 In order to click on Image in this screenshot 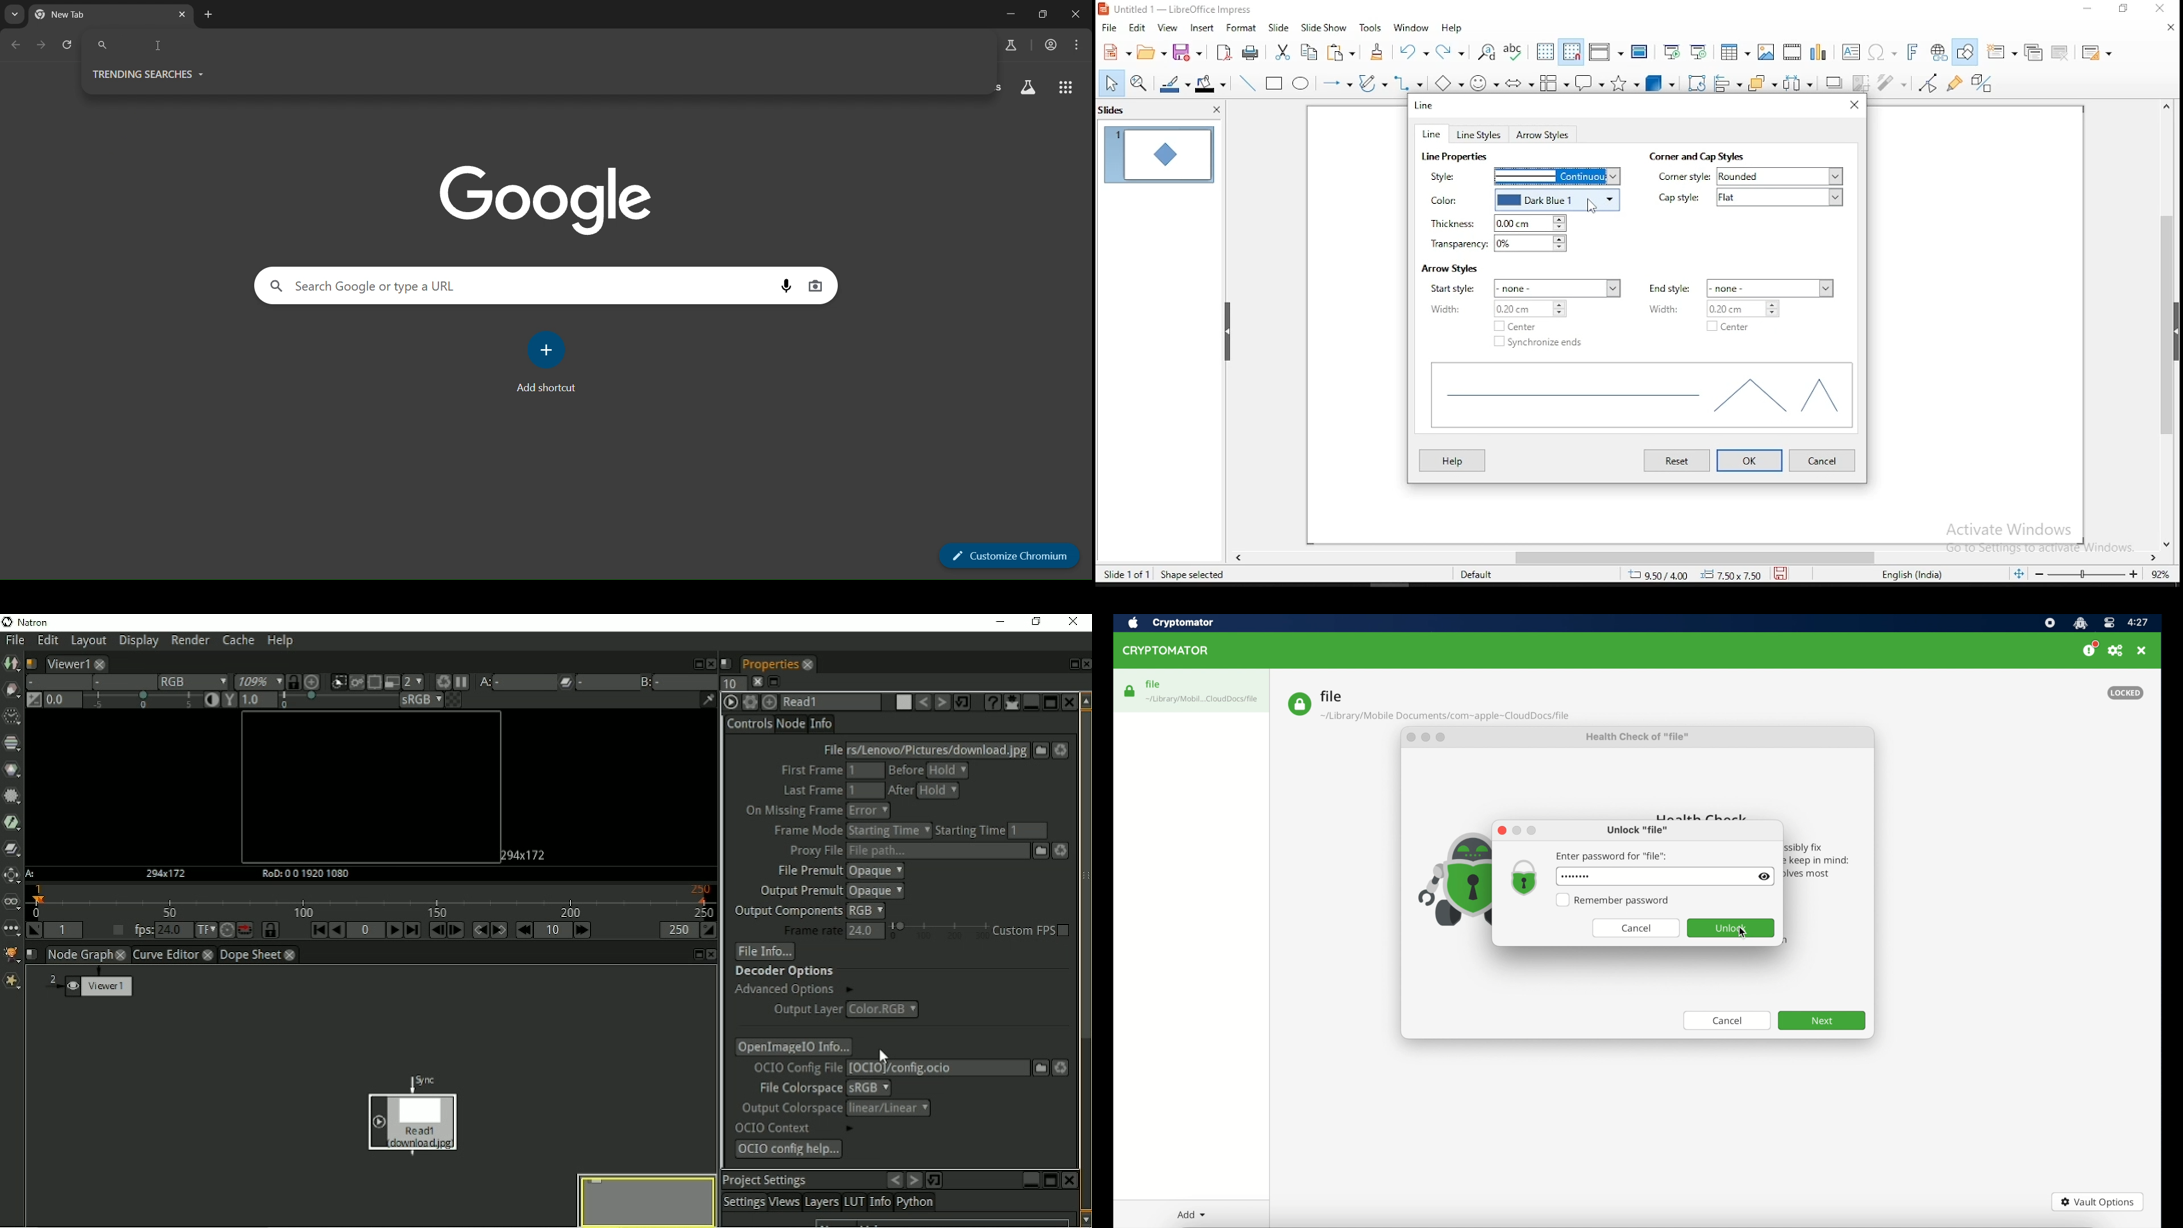, I will do `click(12, 664)`.